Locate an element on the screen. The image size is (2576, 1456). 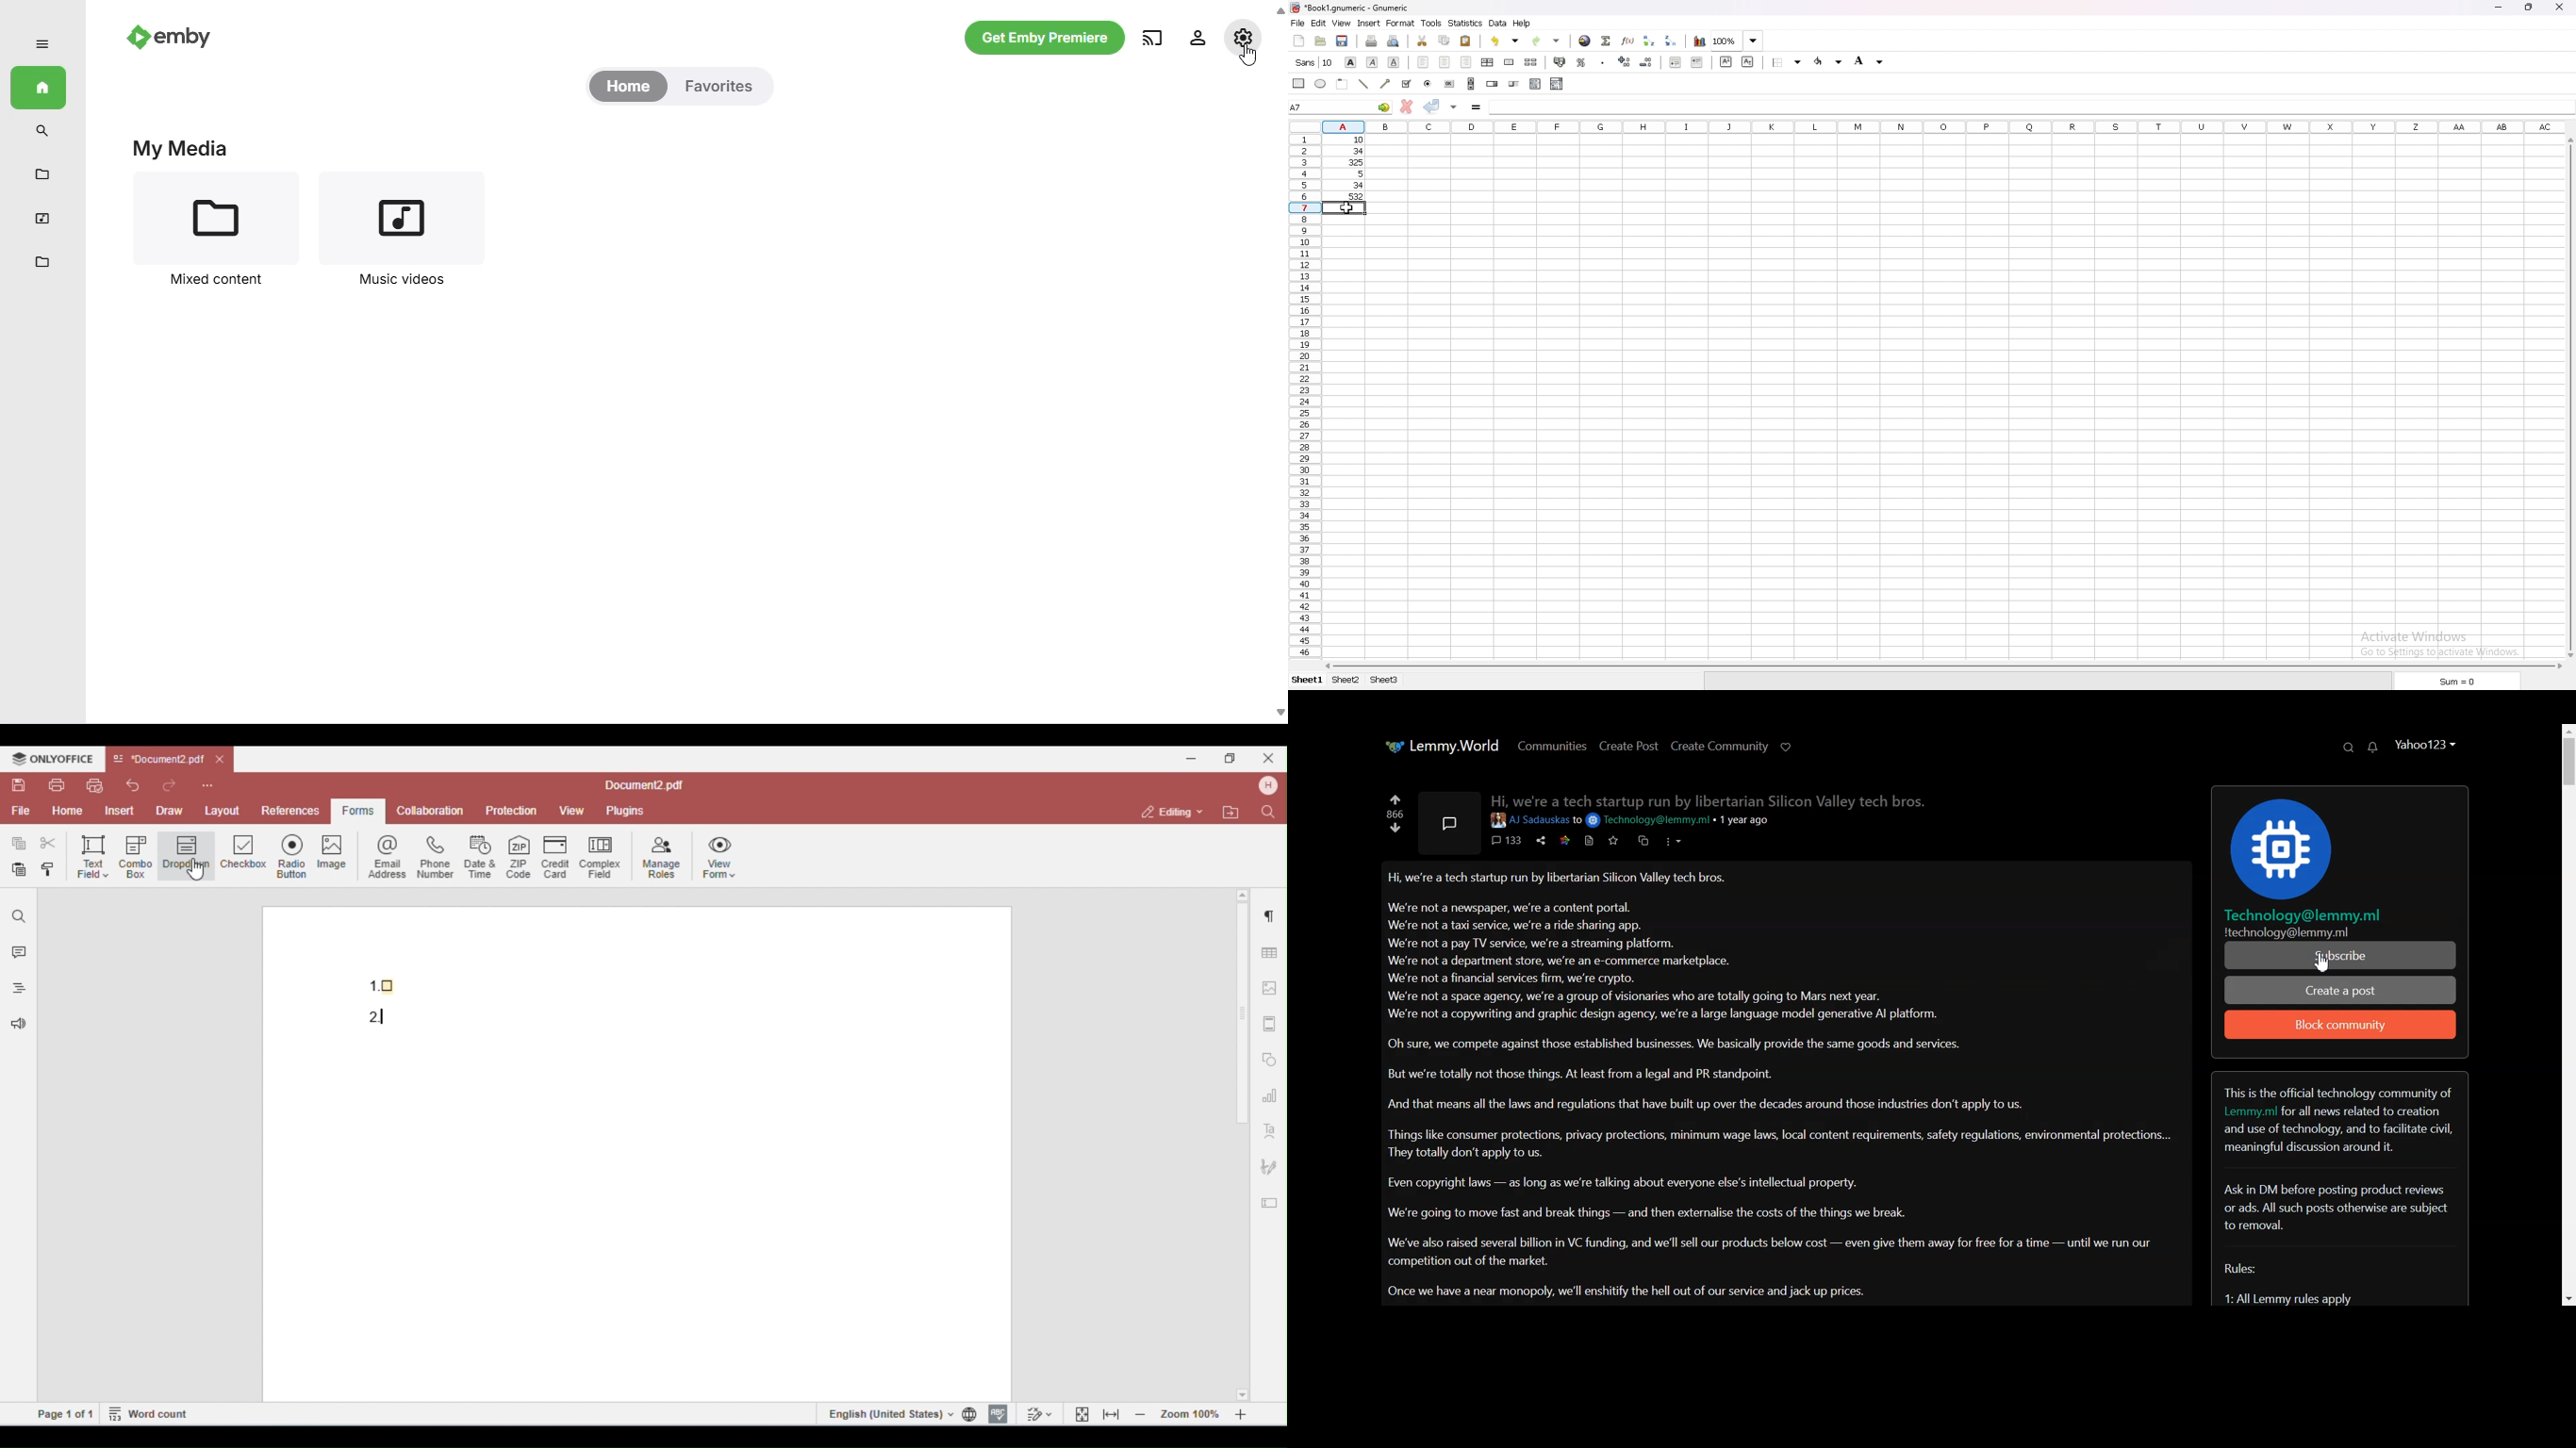
data is located at coordinates (1499, 23).